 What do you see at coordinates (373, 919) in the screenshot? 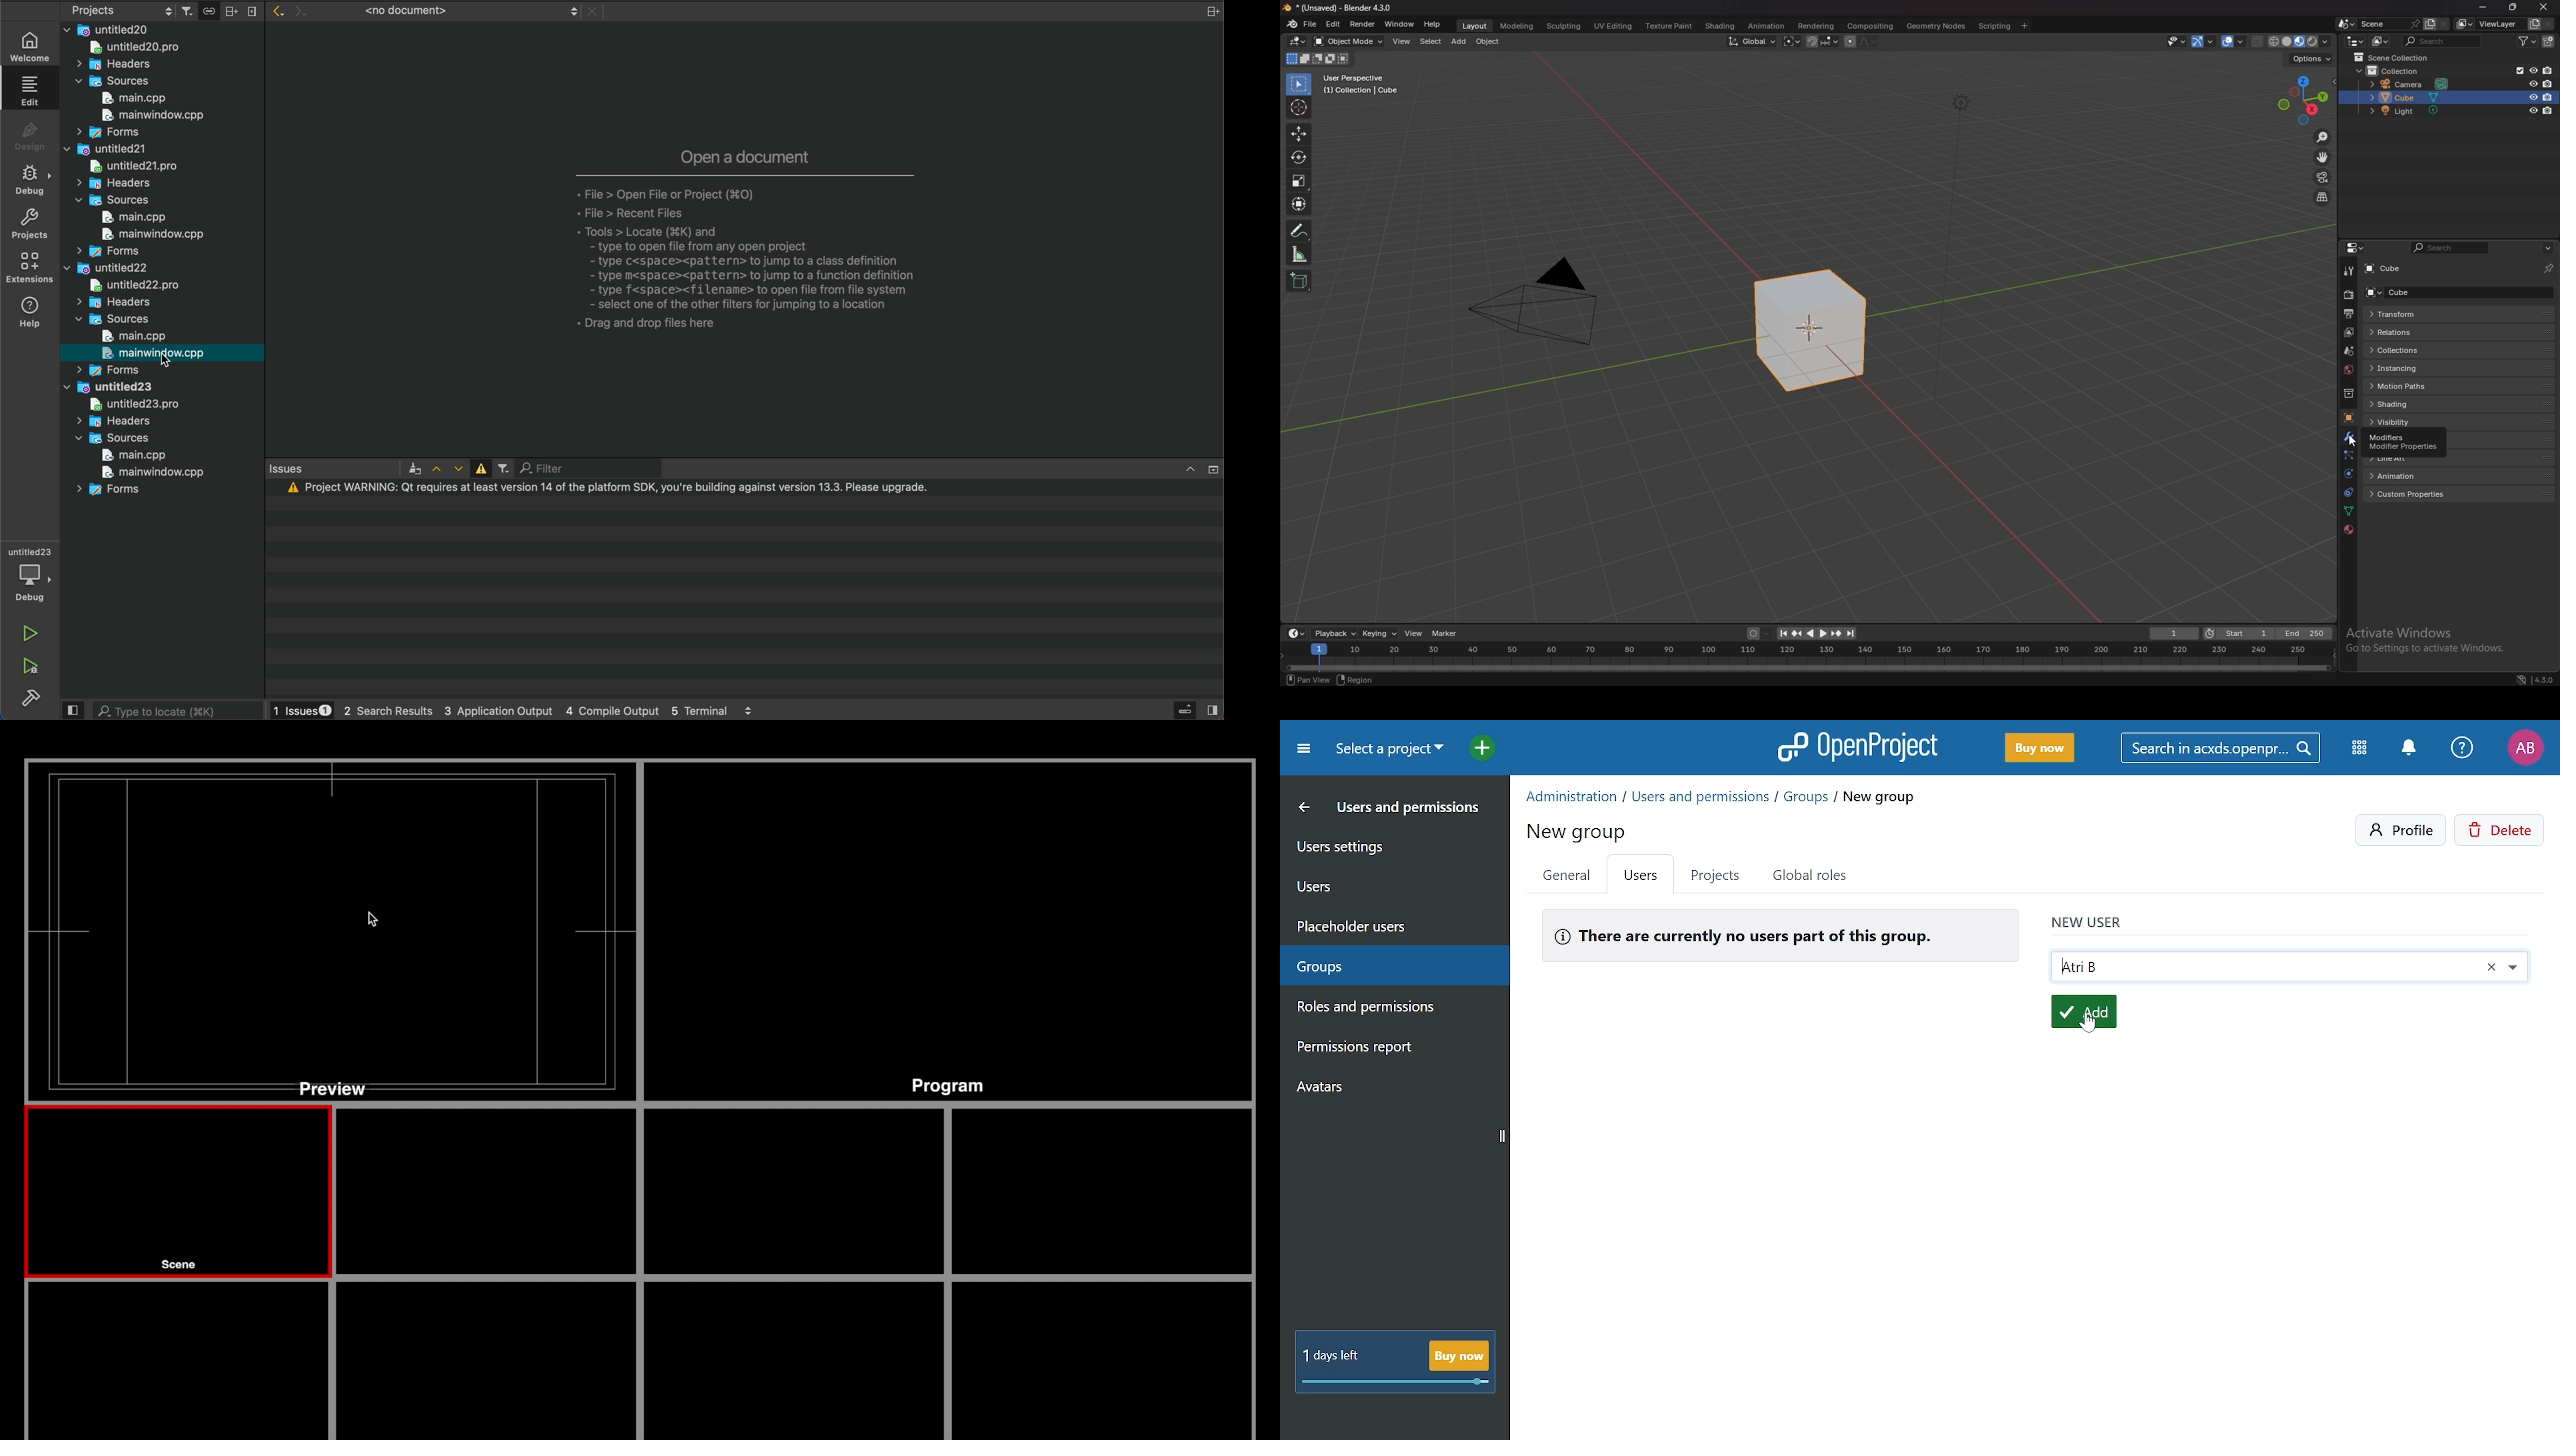
I see `cursor` at bounding box center [373, 919].